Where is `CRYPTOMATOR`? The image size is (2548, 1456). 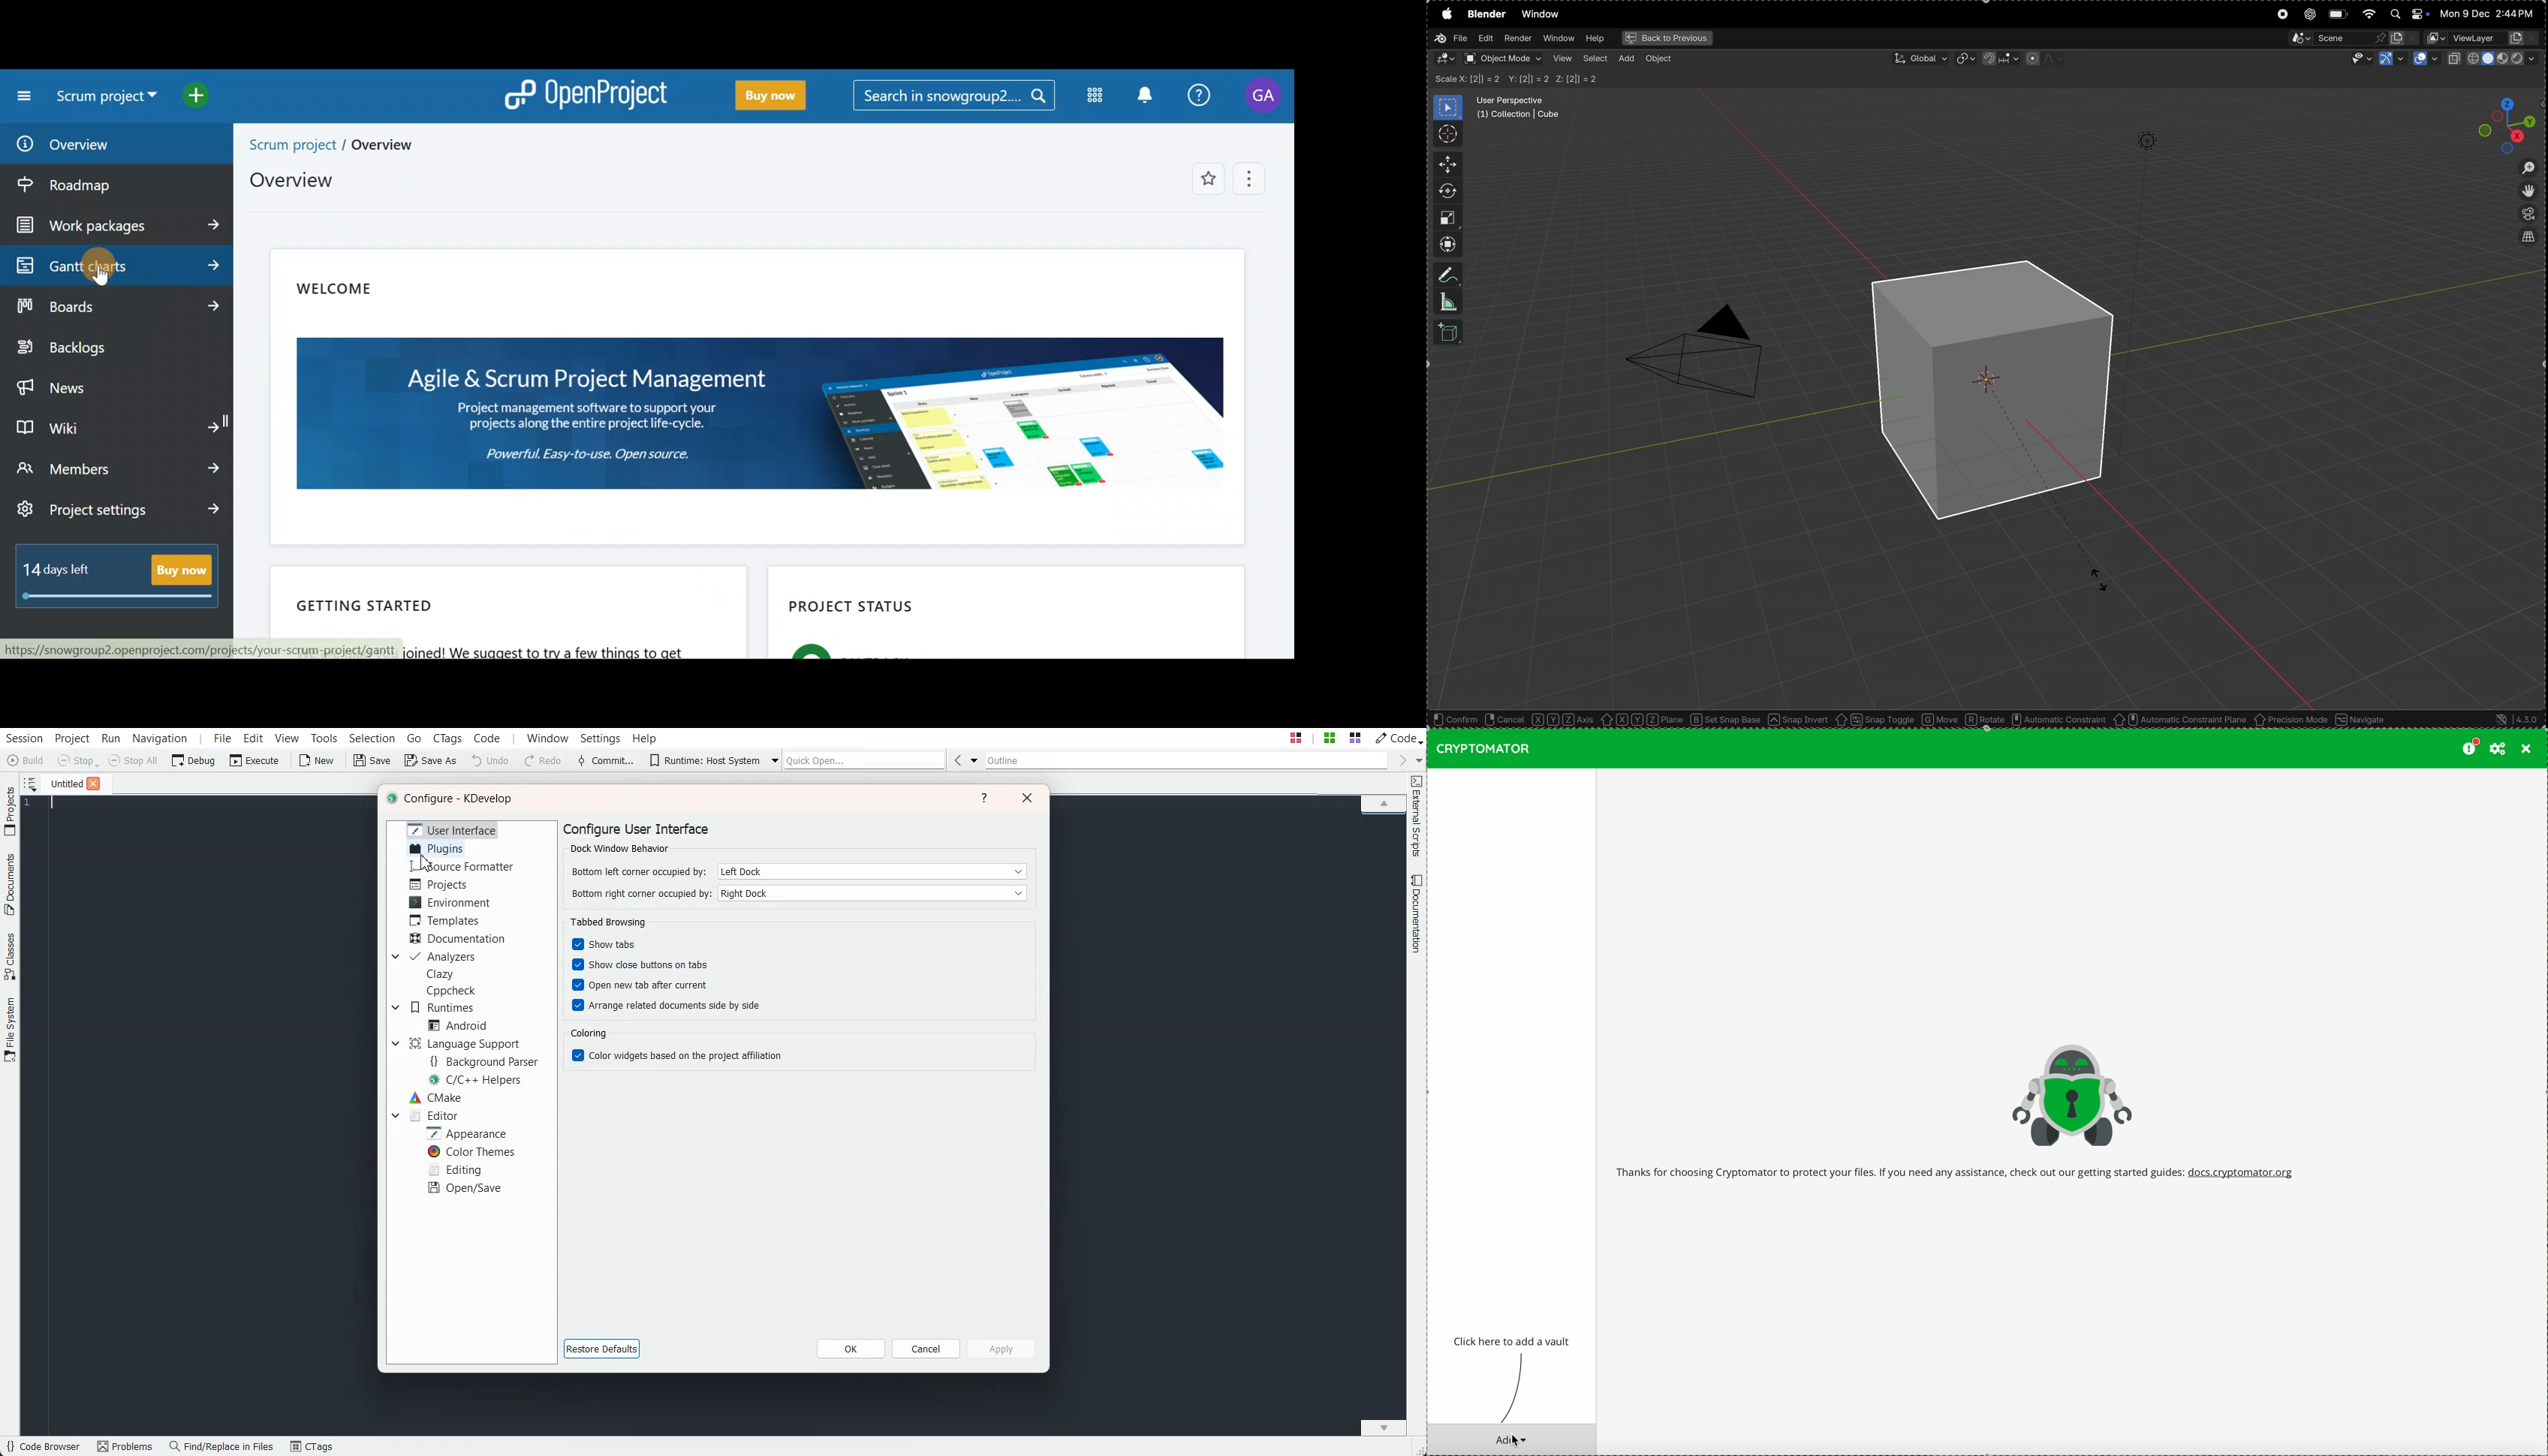 CRYPTOMATOR is located at coordinates (1483, 748).